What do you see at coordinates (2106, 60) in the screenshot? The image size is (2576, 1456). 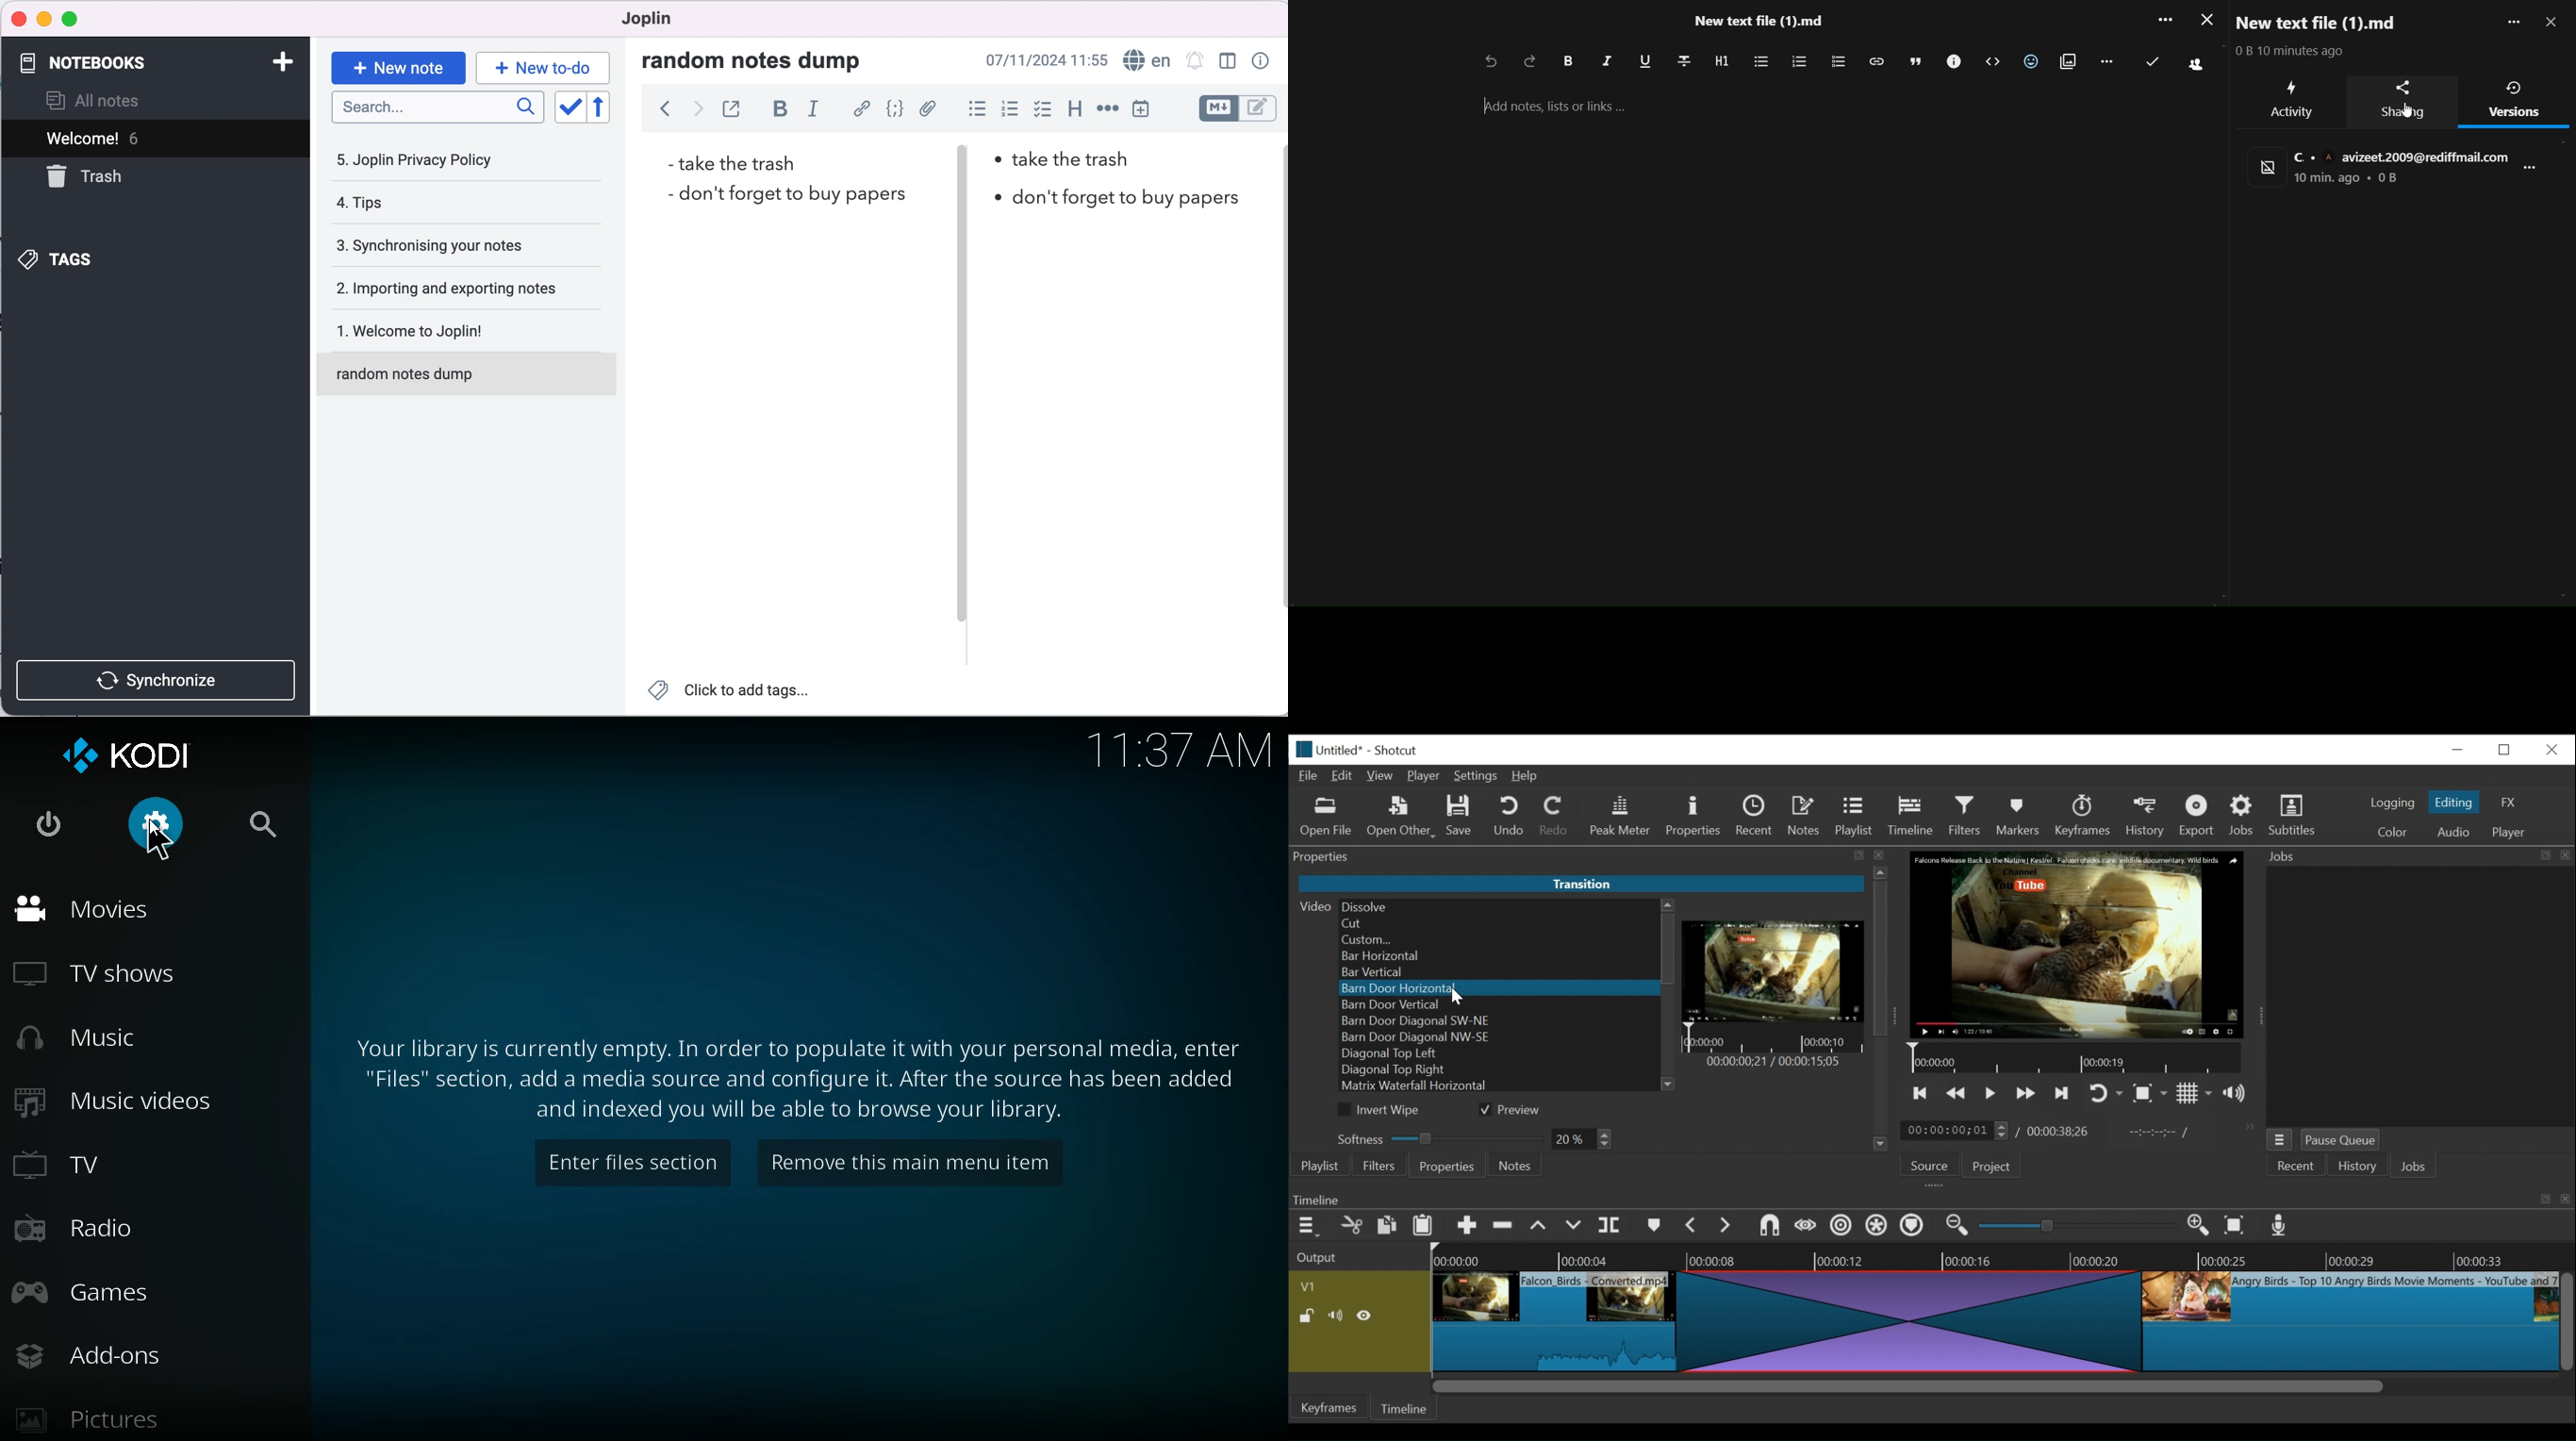 I see `remaining action` at bounding box center [2106, 60].